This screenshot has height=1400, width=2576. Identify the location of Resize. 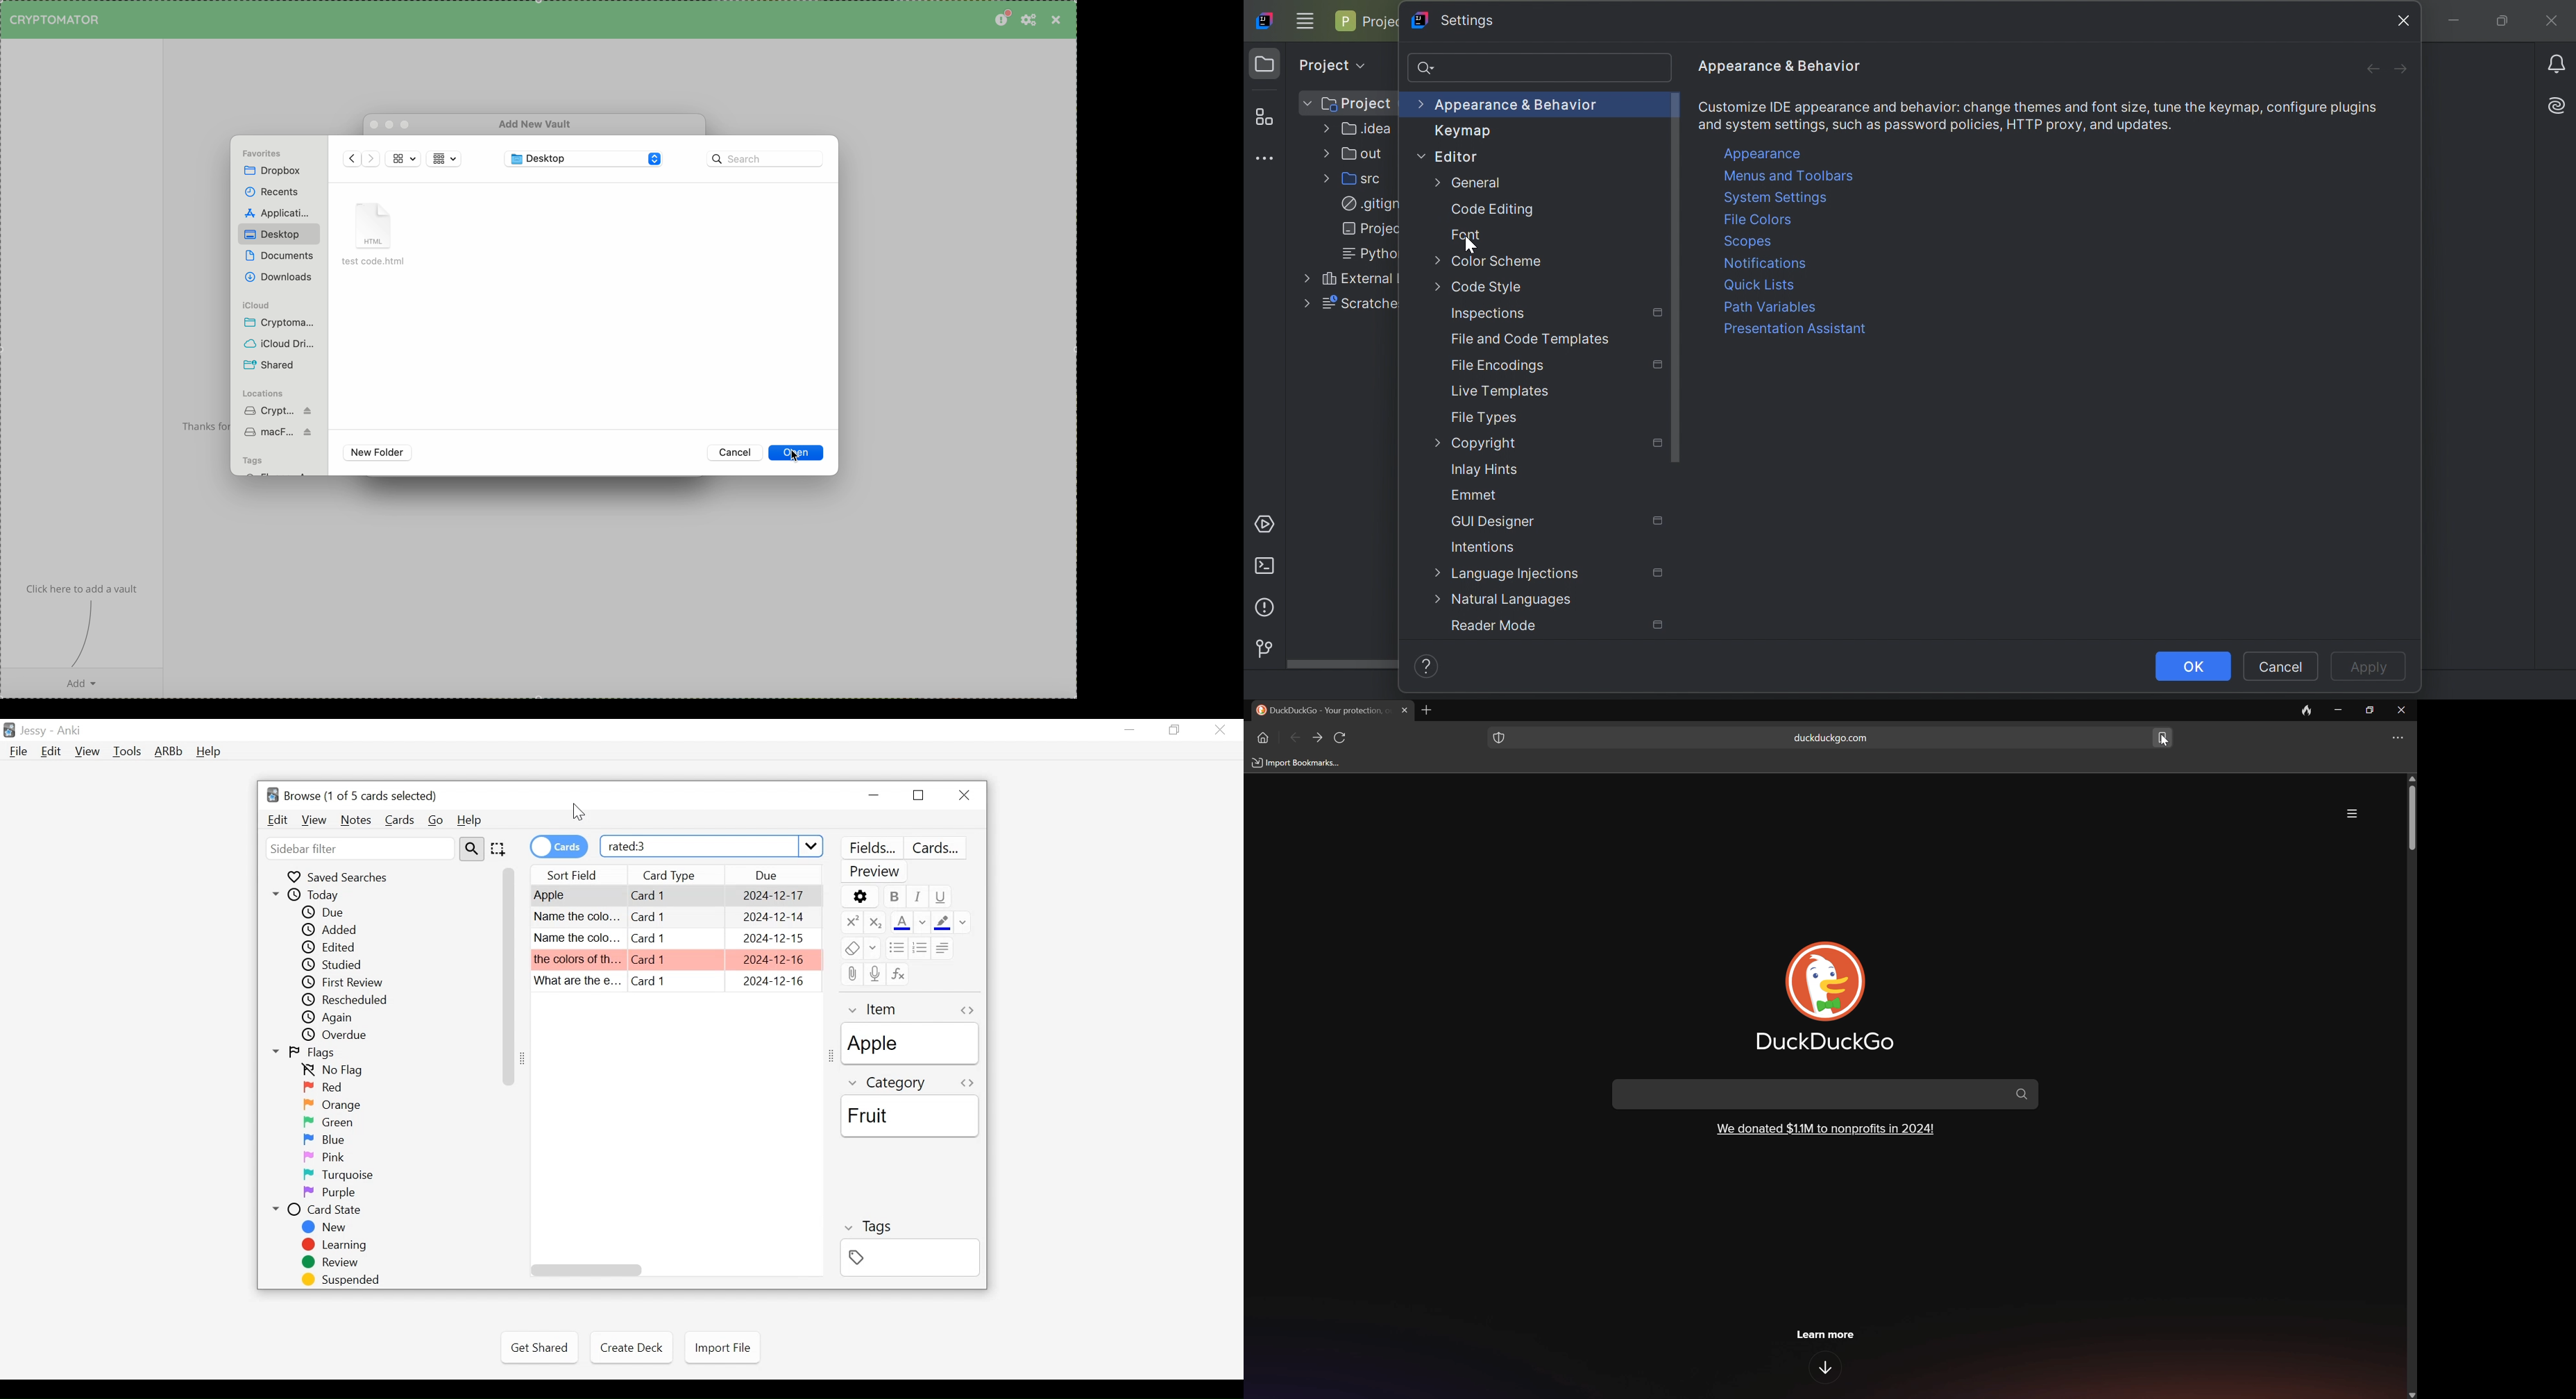
(527, 1057).